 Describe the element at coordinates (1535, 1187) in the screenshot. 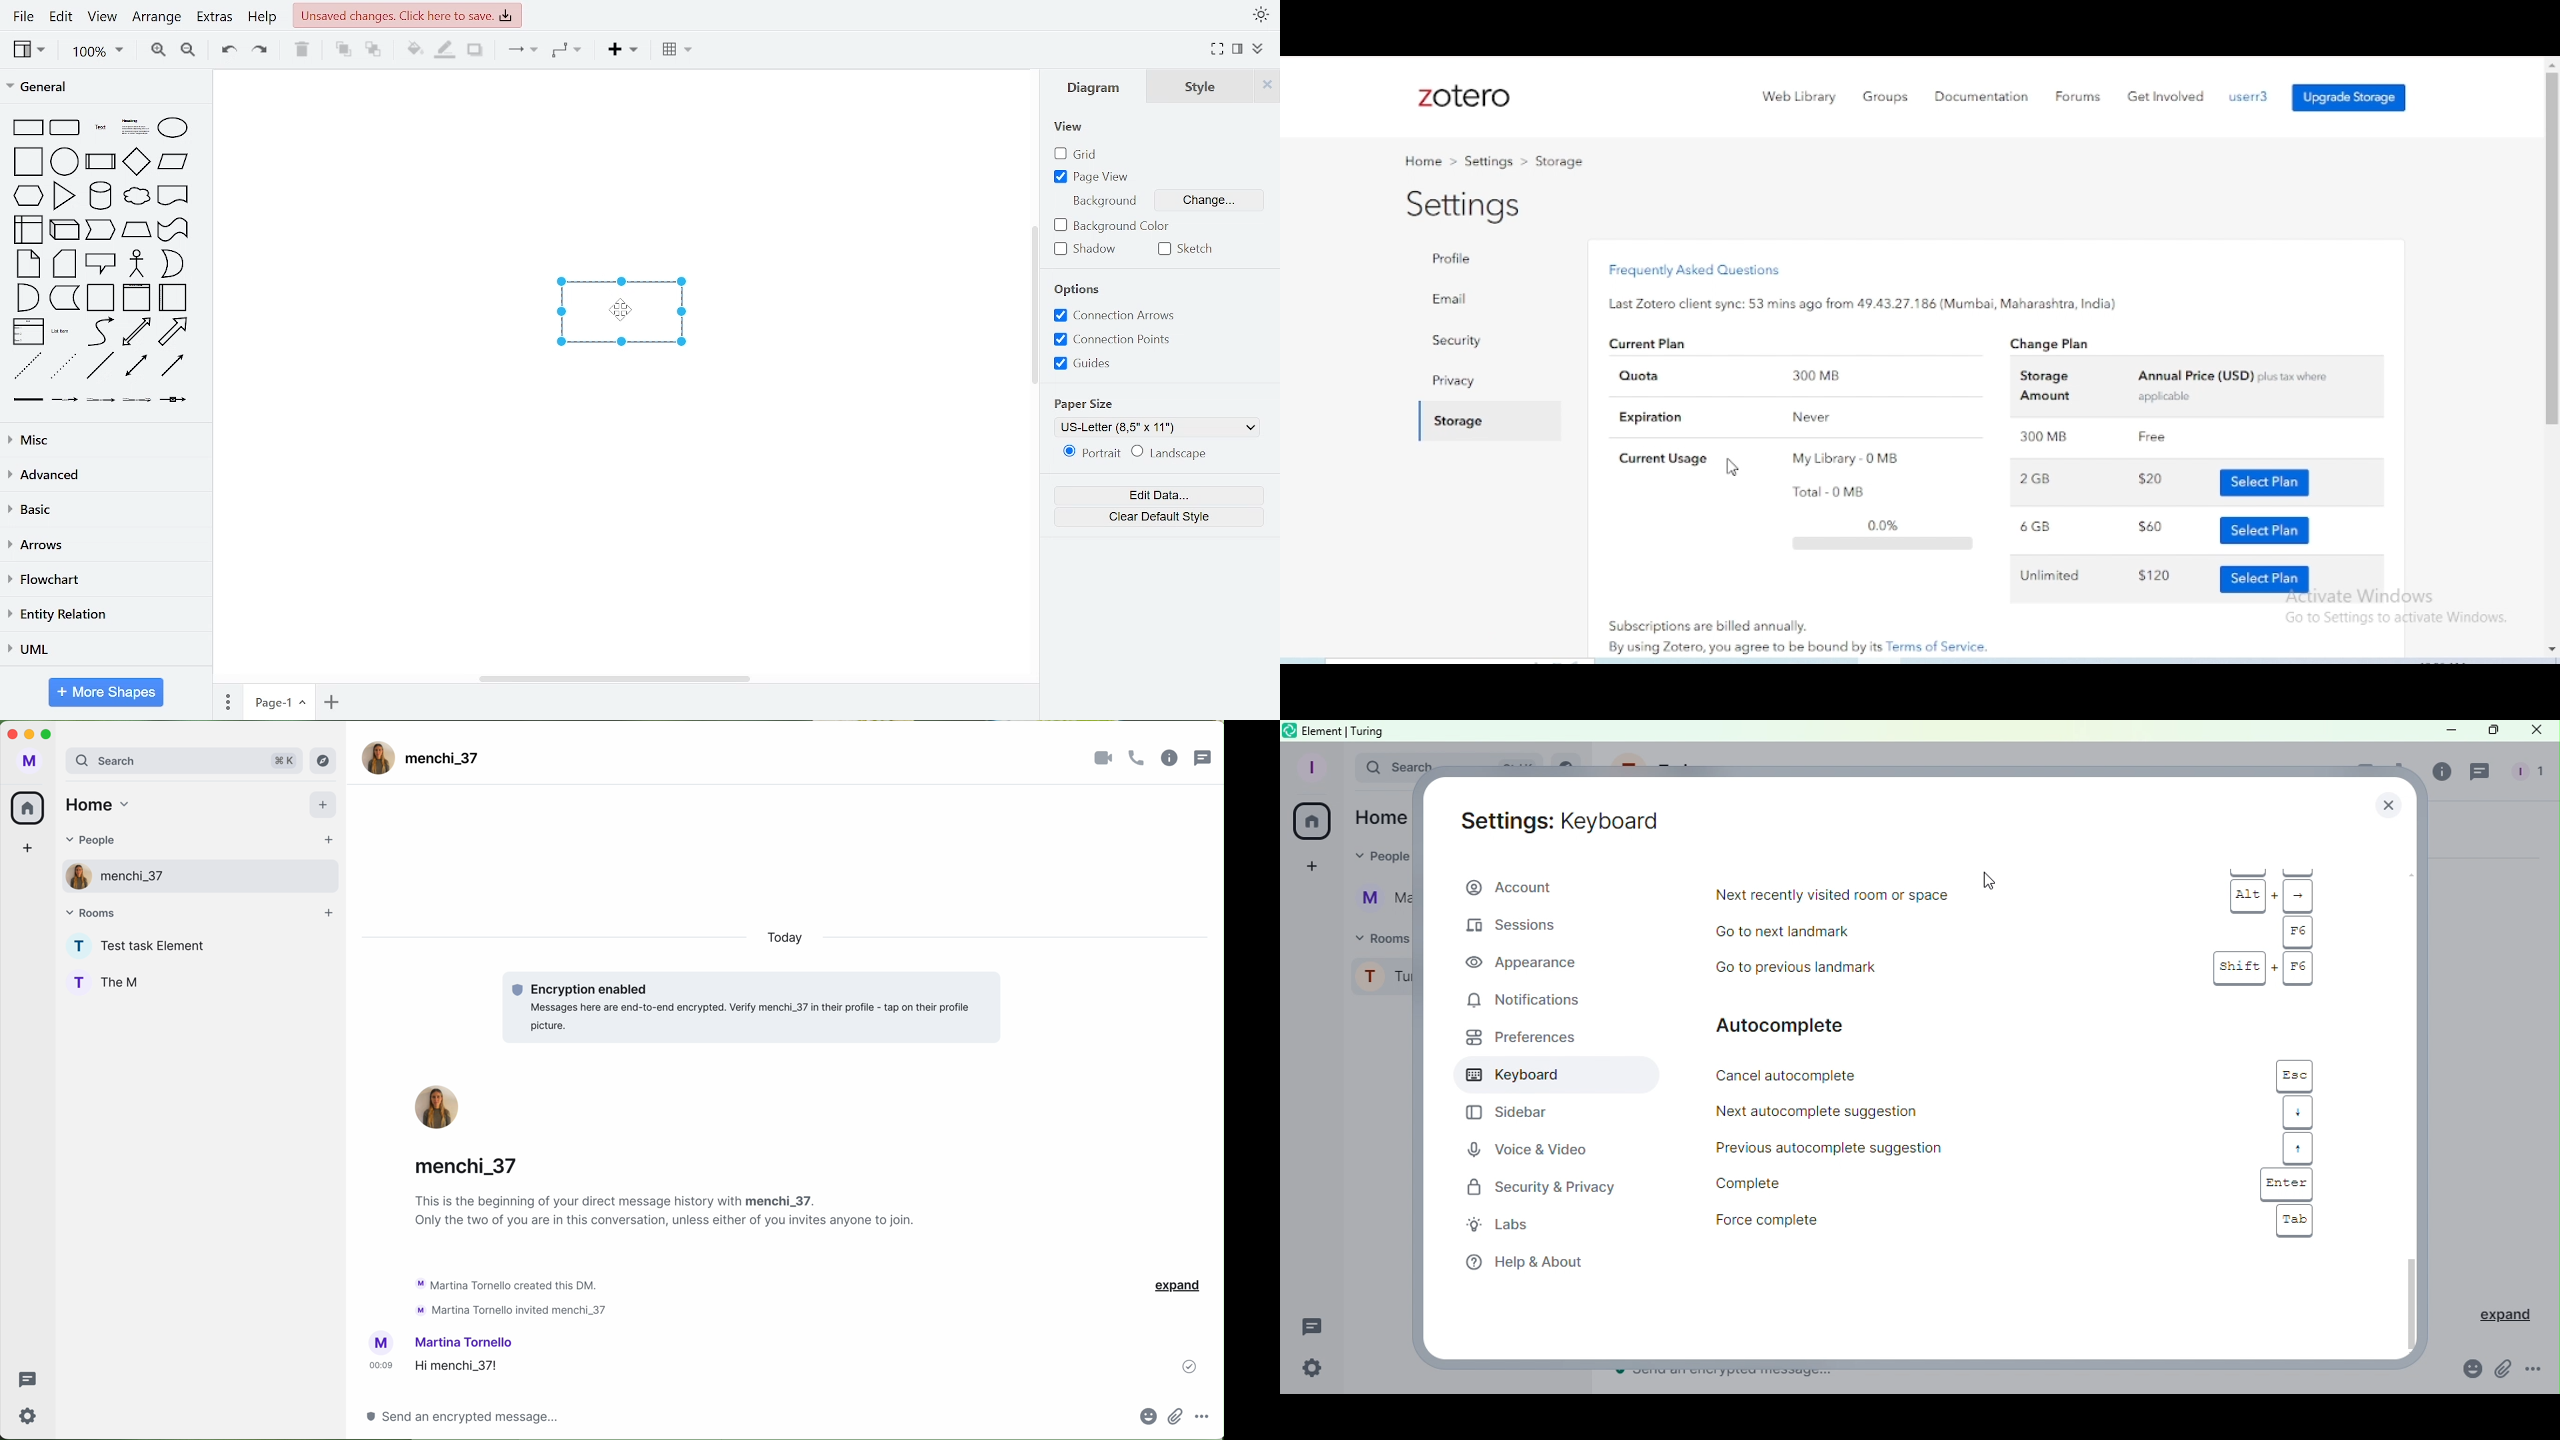

I see `Security and privacy` at that location.